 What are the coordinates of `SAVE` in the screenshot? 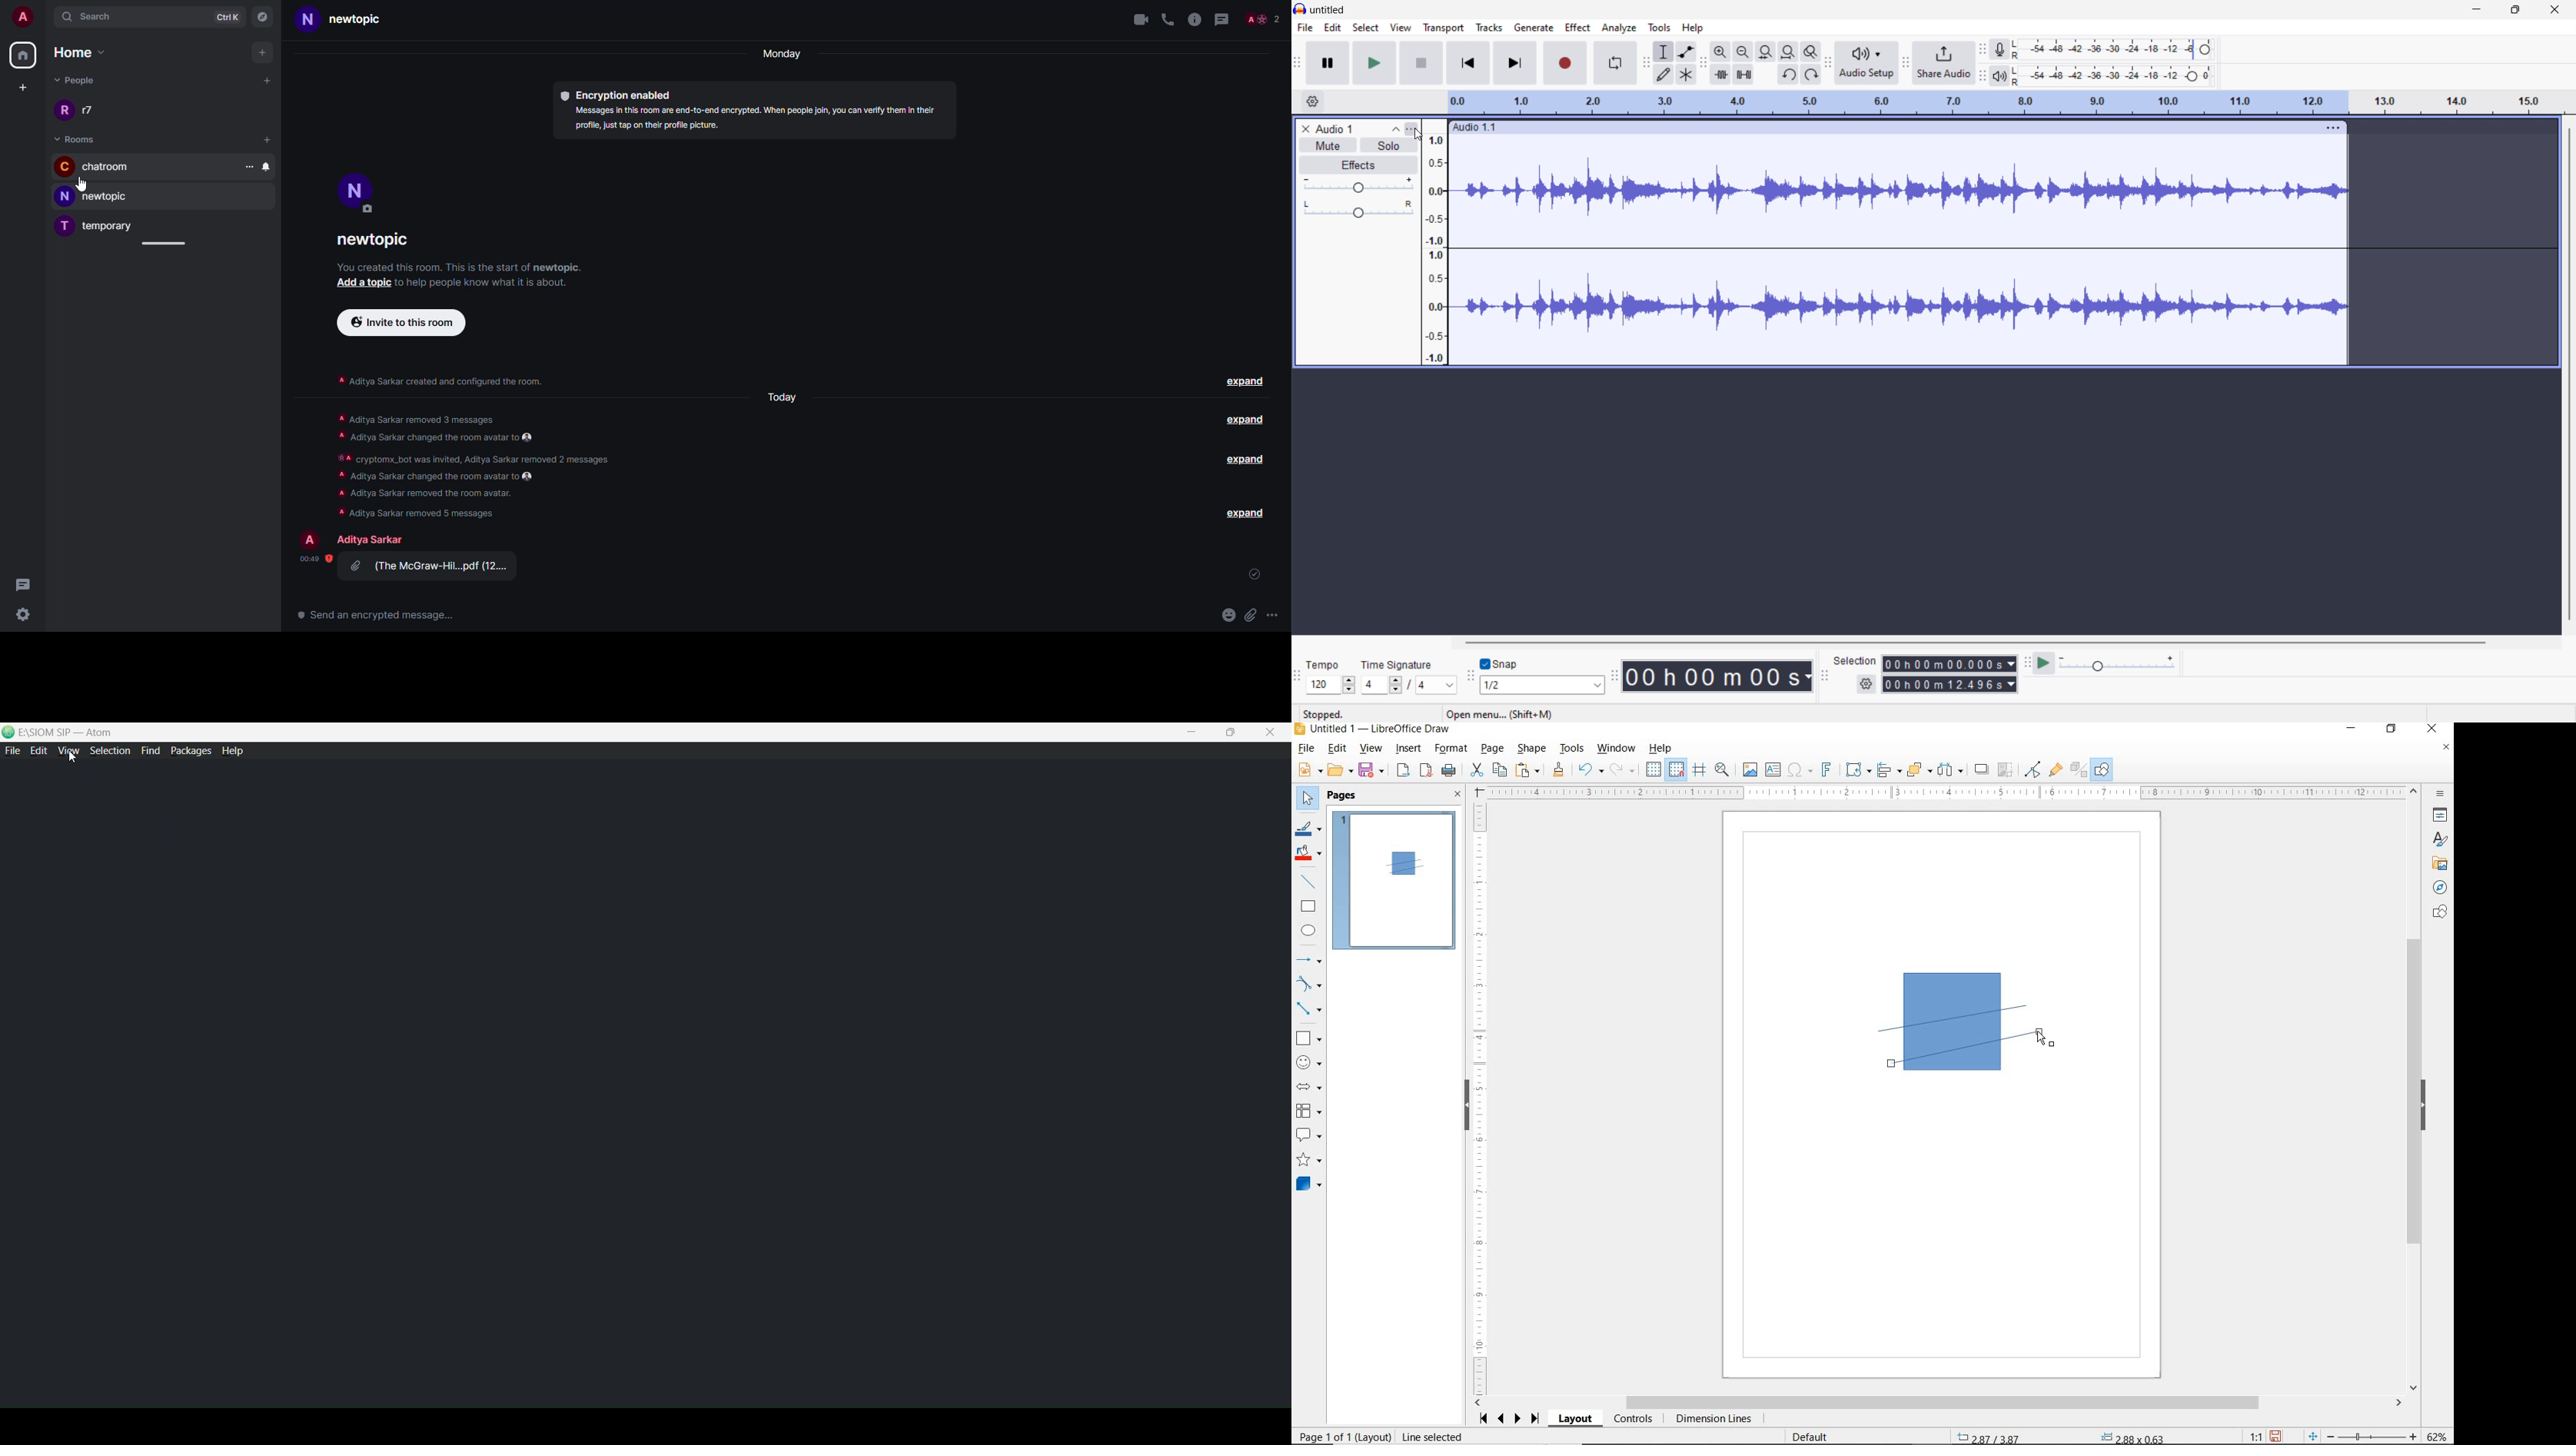 It's located at (2276, 1436).